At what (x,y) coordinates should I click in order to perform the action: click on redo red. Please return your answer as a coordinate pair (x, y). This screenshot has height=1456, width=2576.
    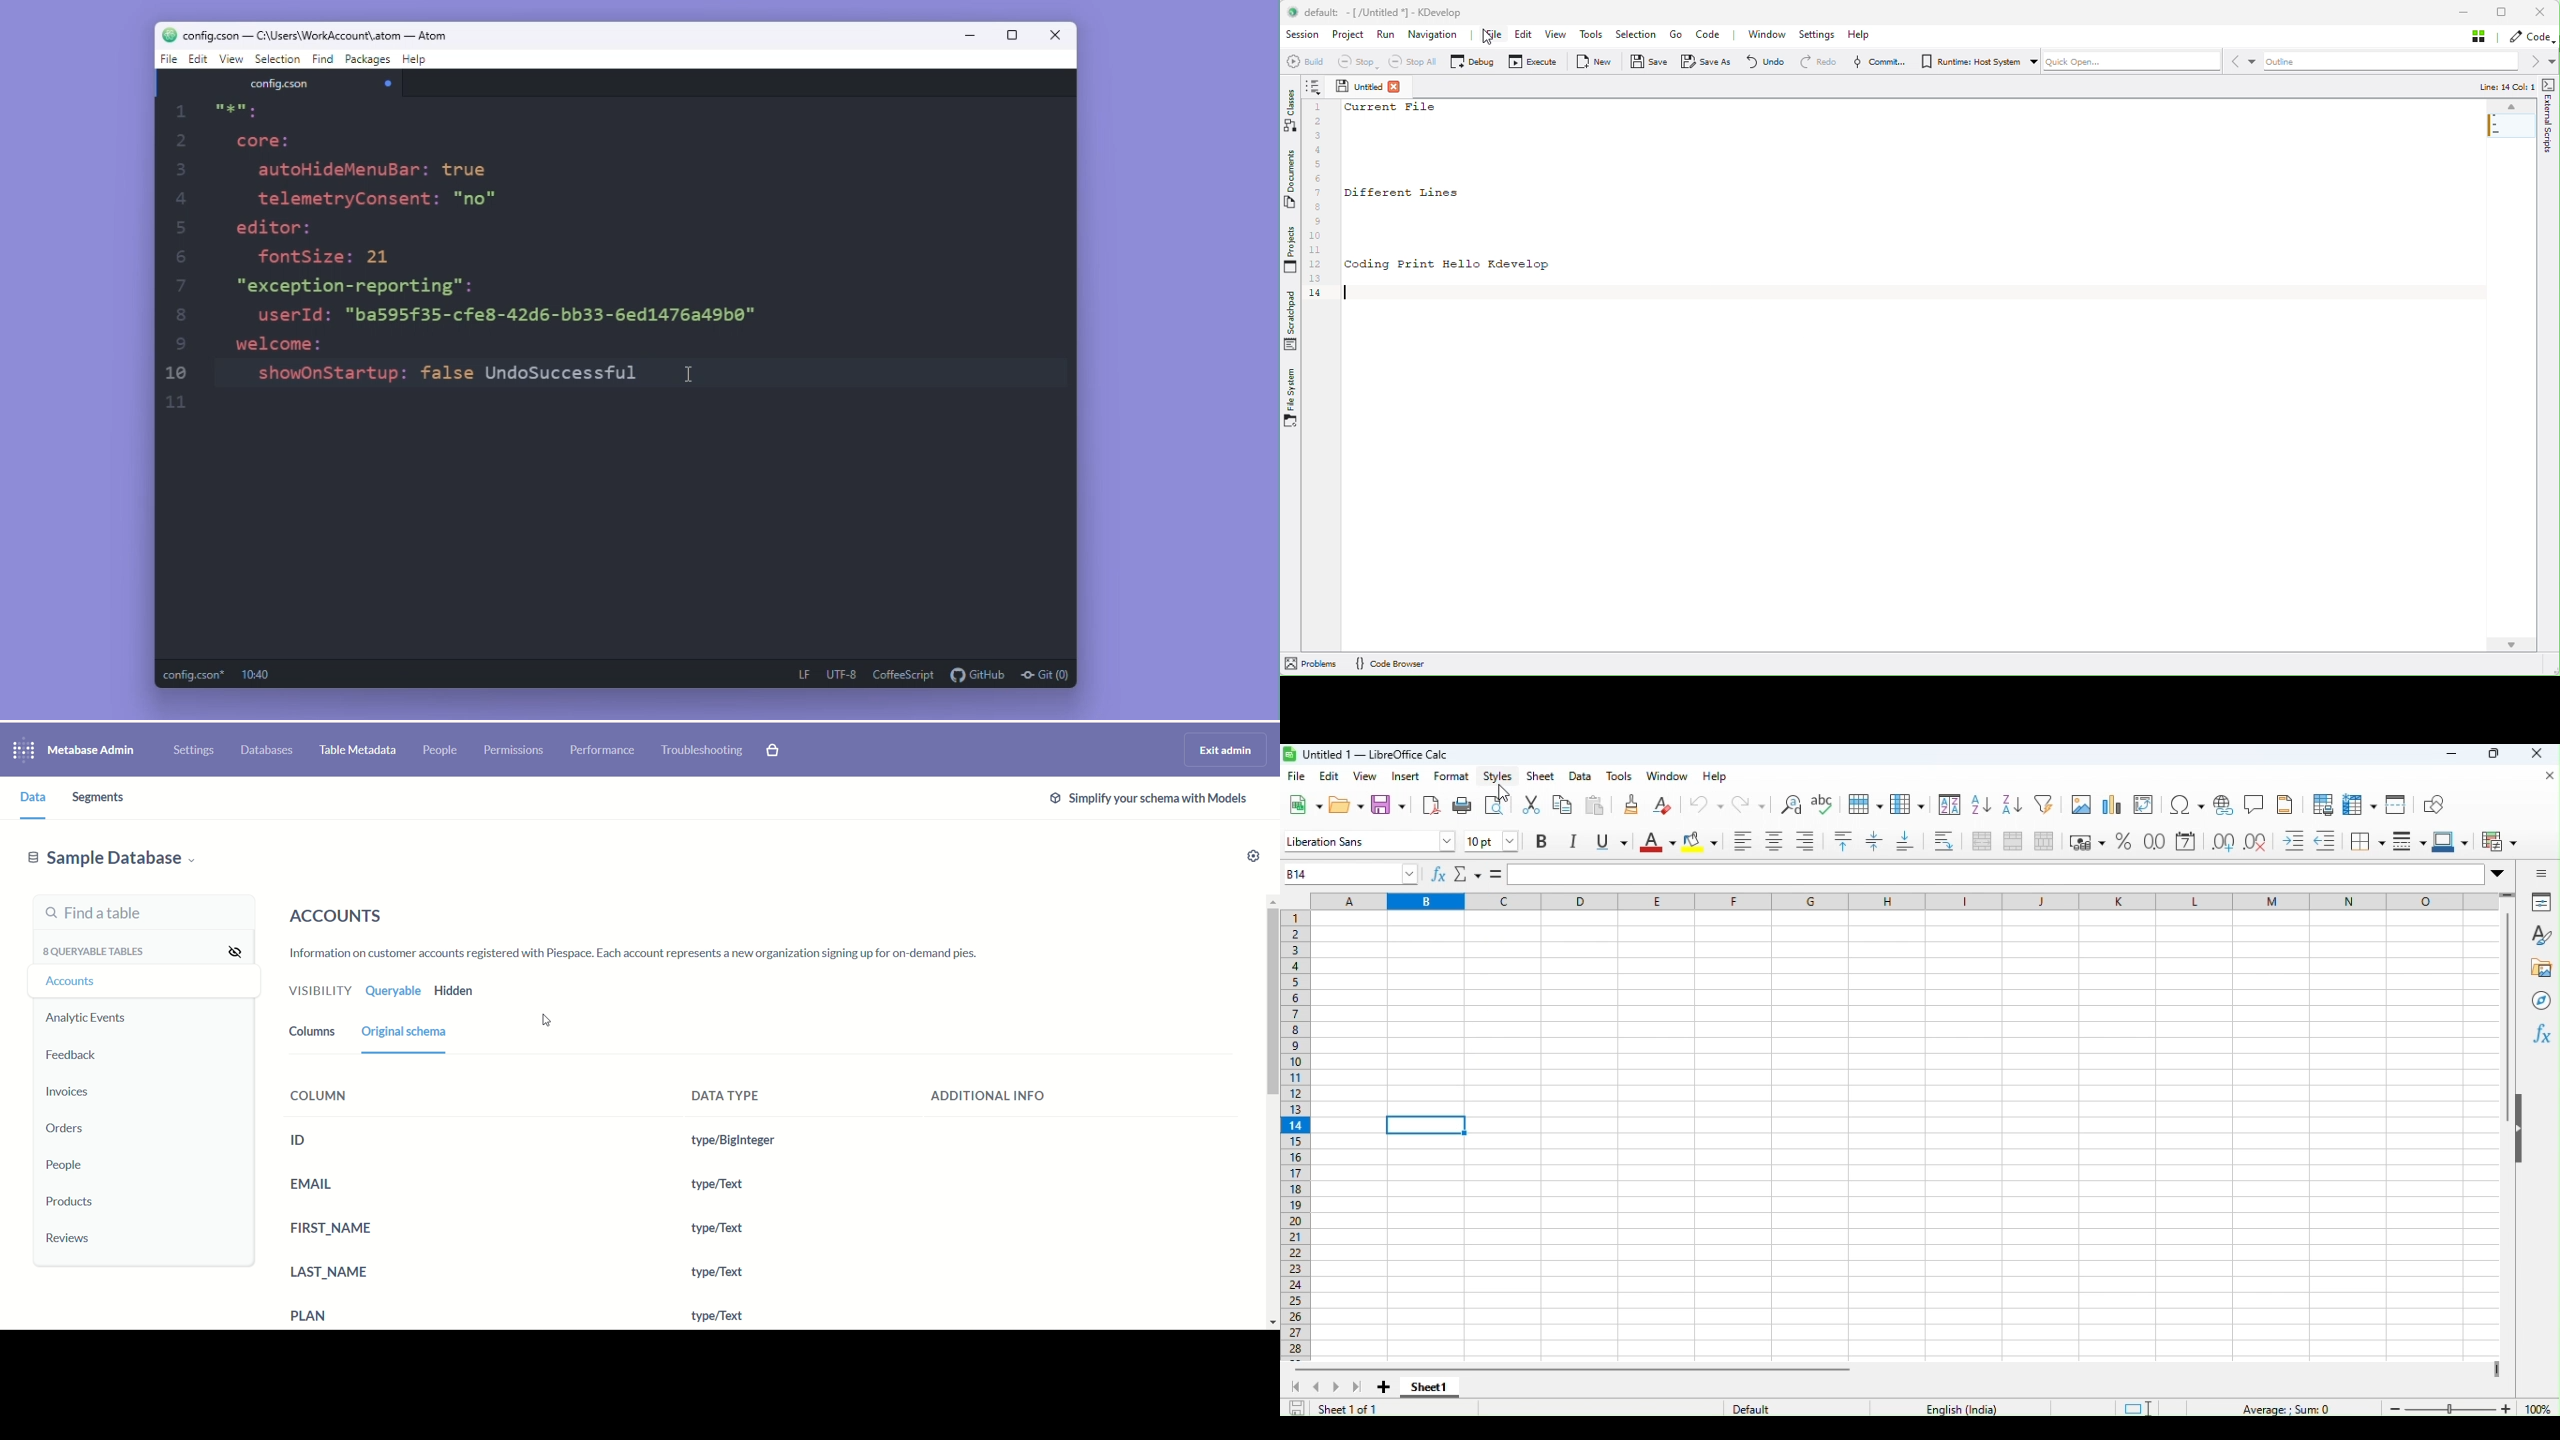
    Looking at the image, I should click on (1744, 802).